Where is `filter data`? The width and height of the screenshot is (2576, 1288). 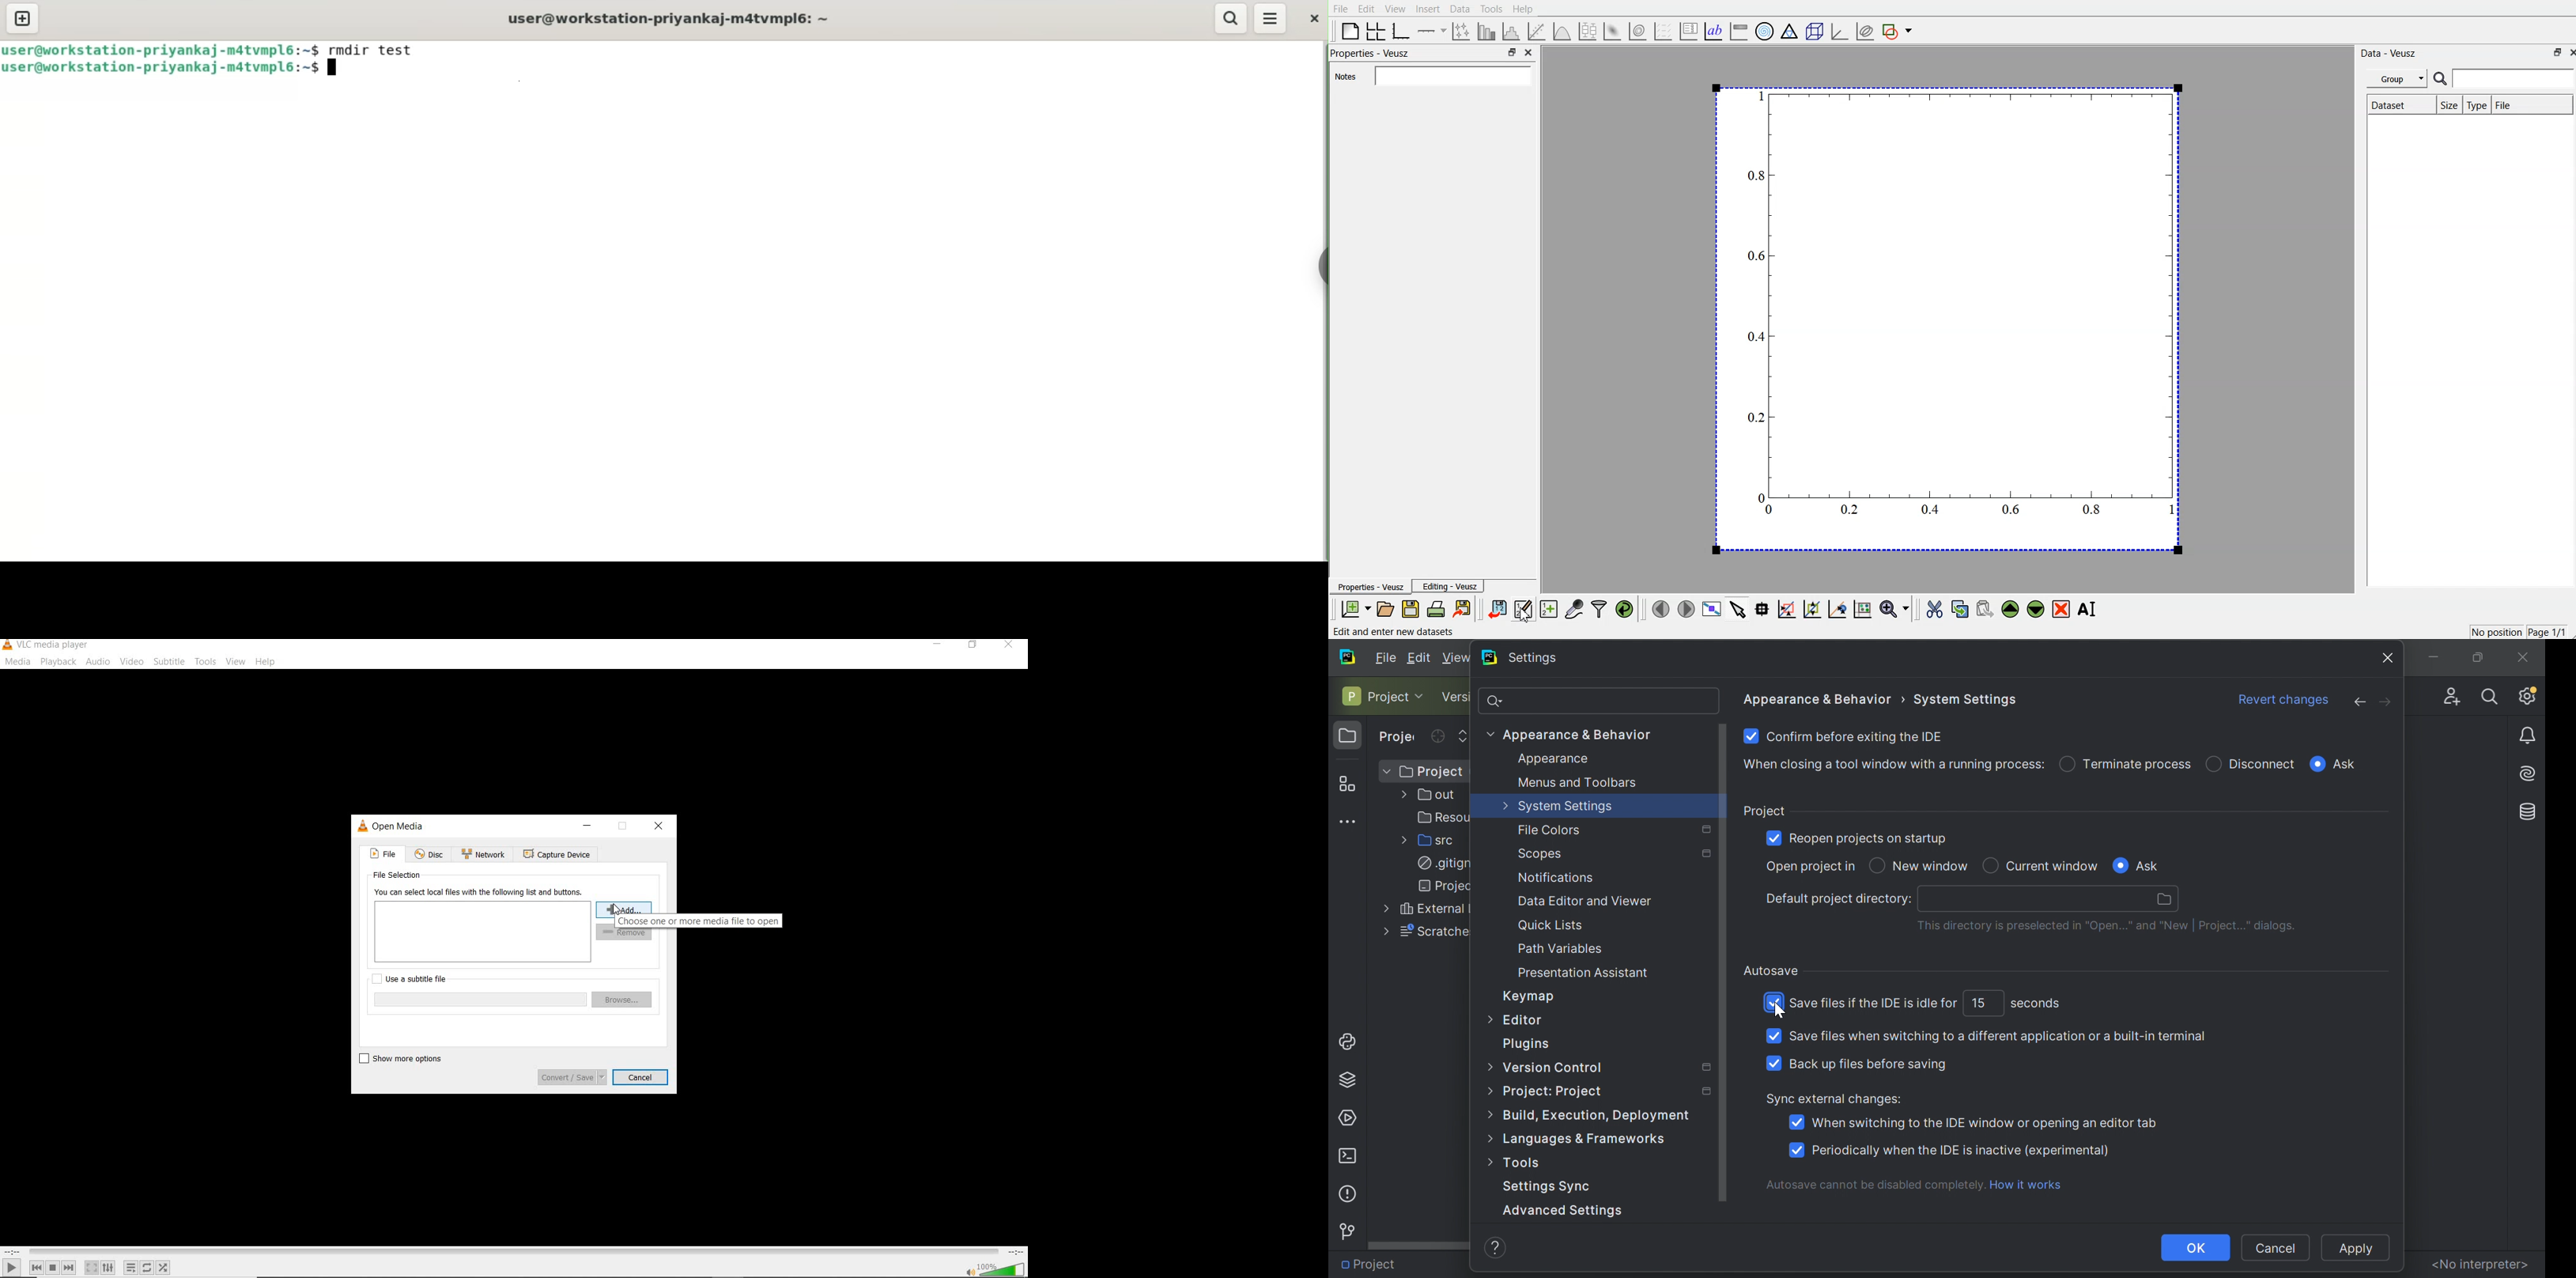 filter data is located at coordinates (1599, 609).